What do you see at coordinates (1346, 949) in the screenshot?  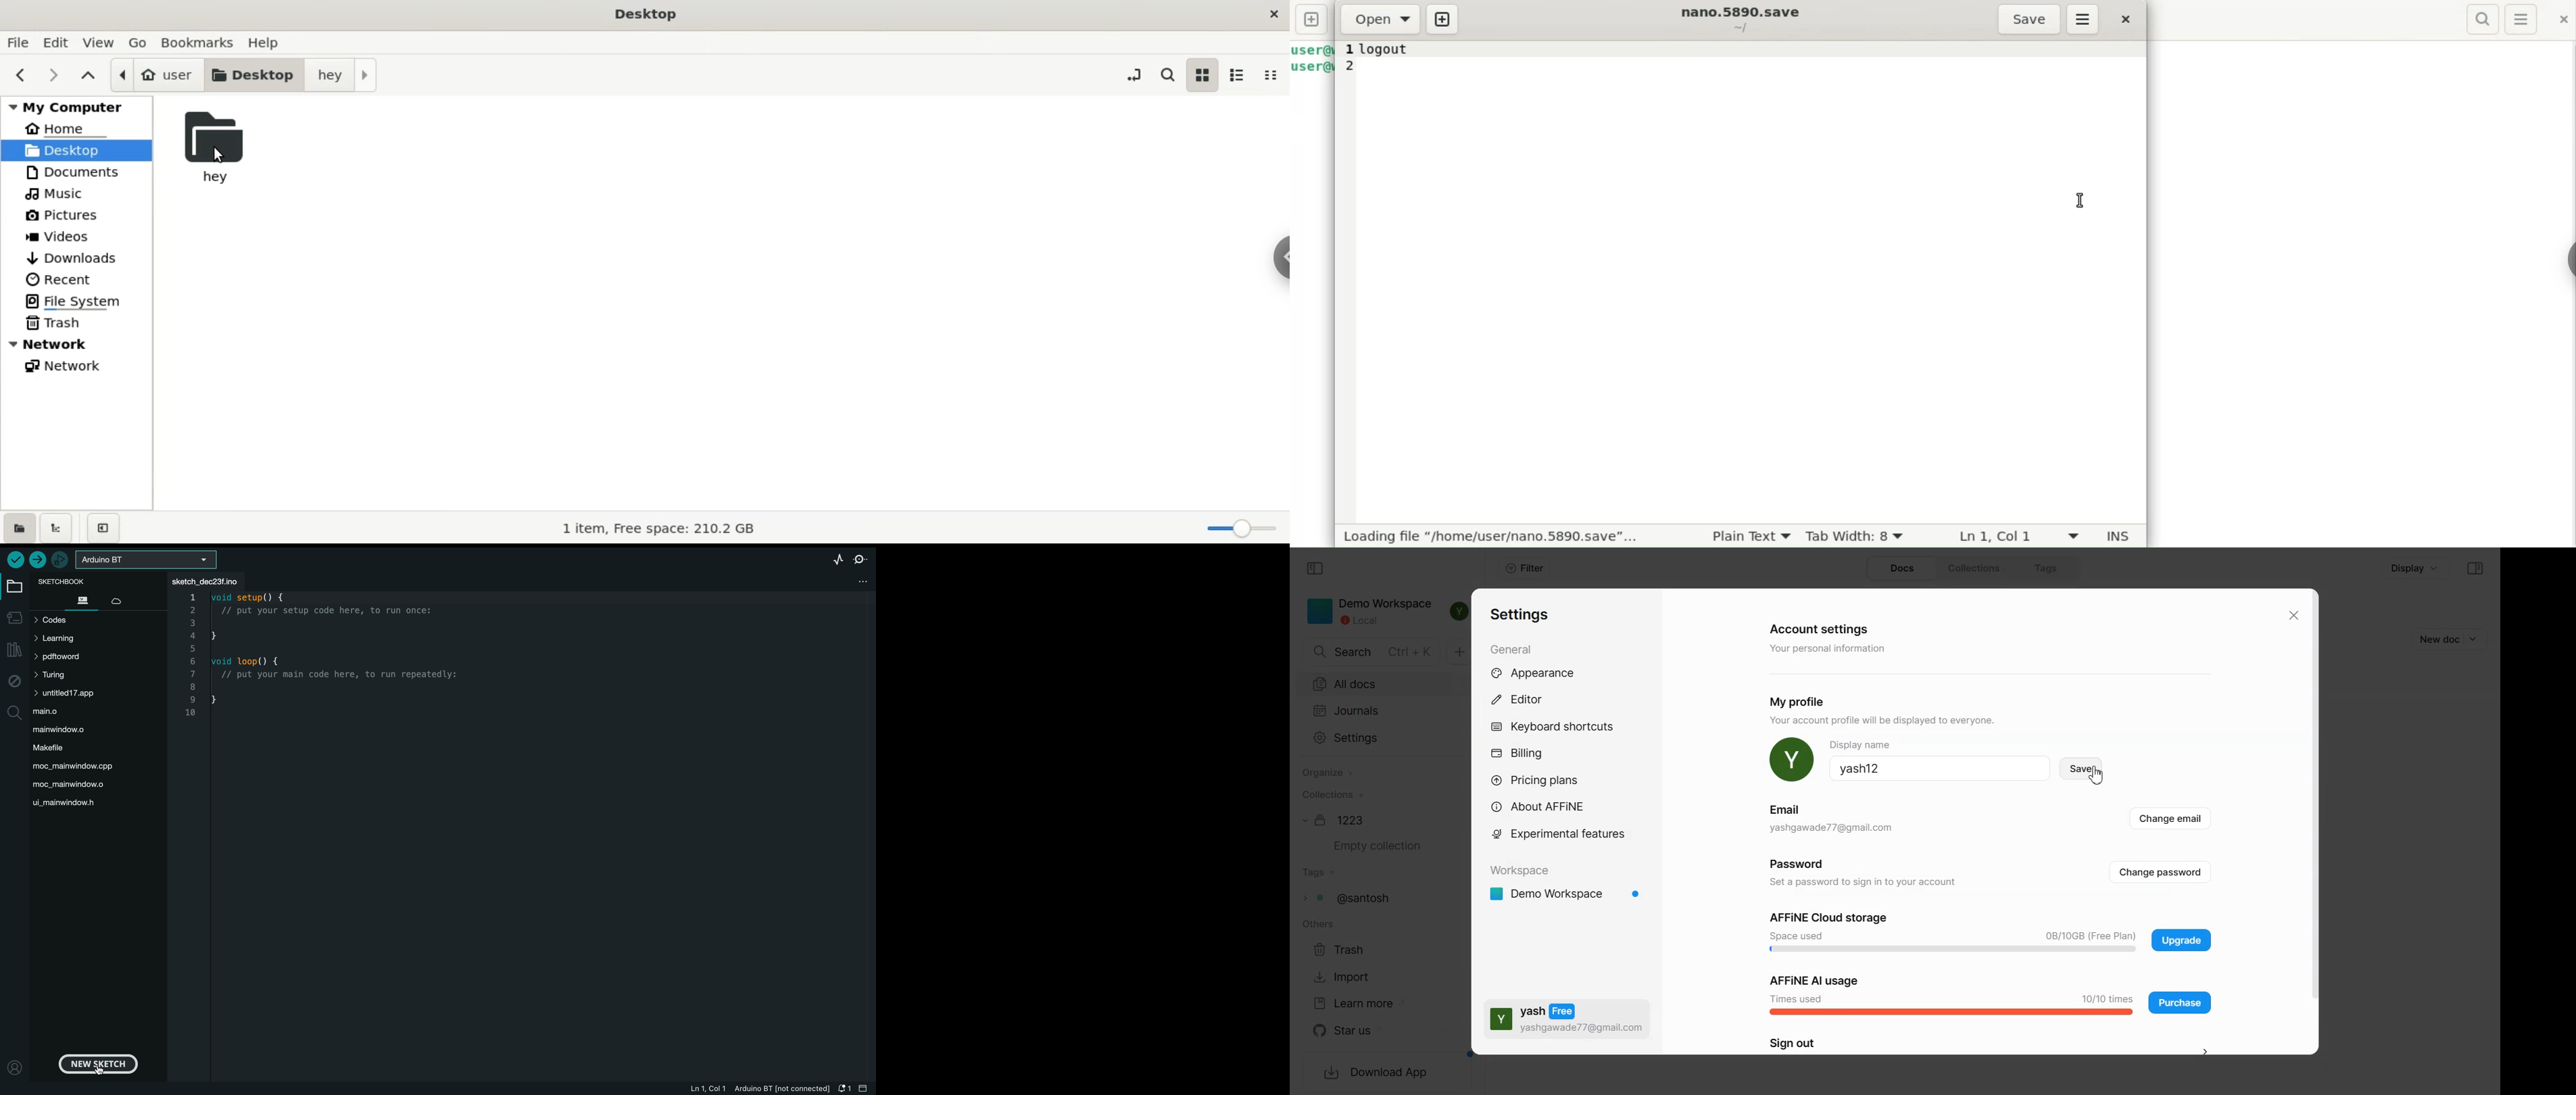 I see `Trash` at bounding box center [1346, 949].